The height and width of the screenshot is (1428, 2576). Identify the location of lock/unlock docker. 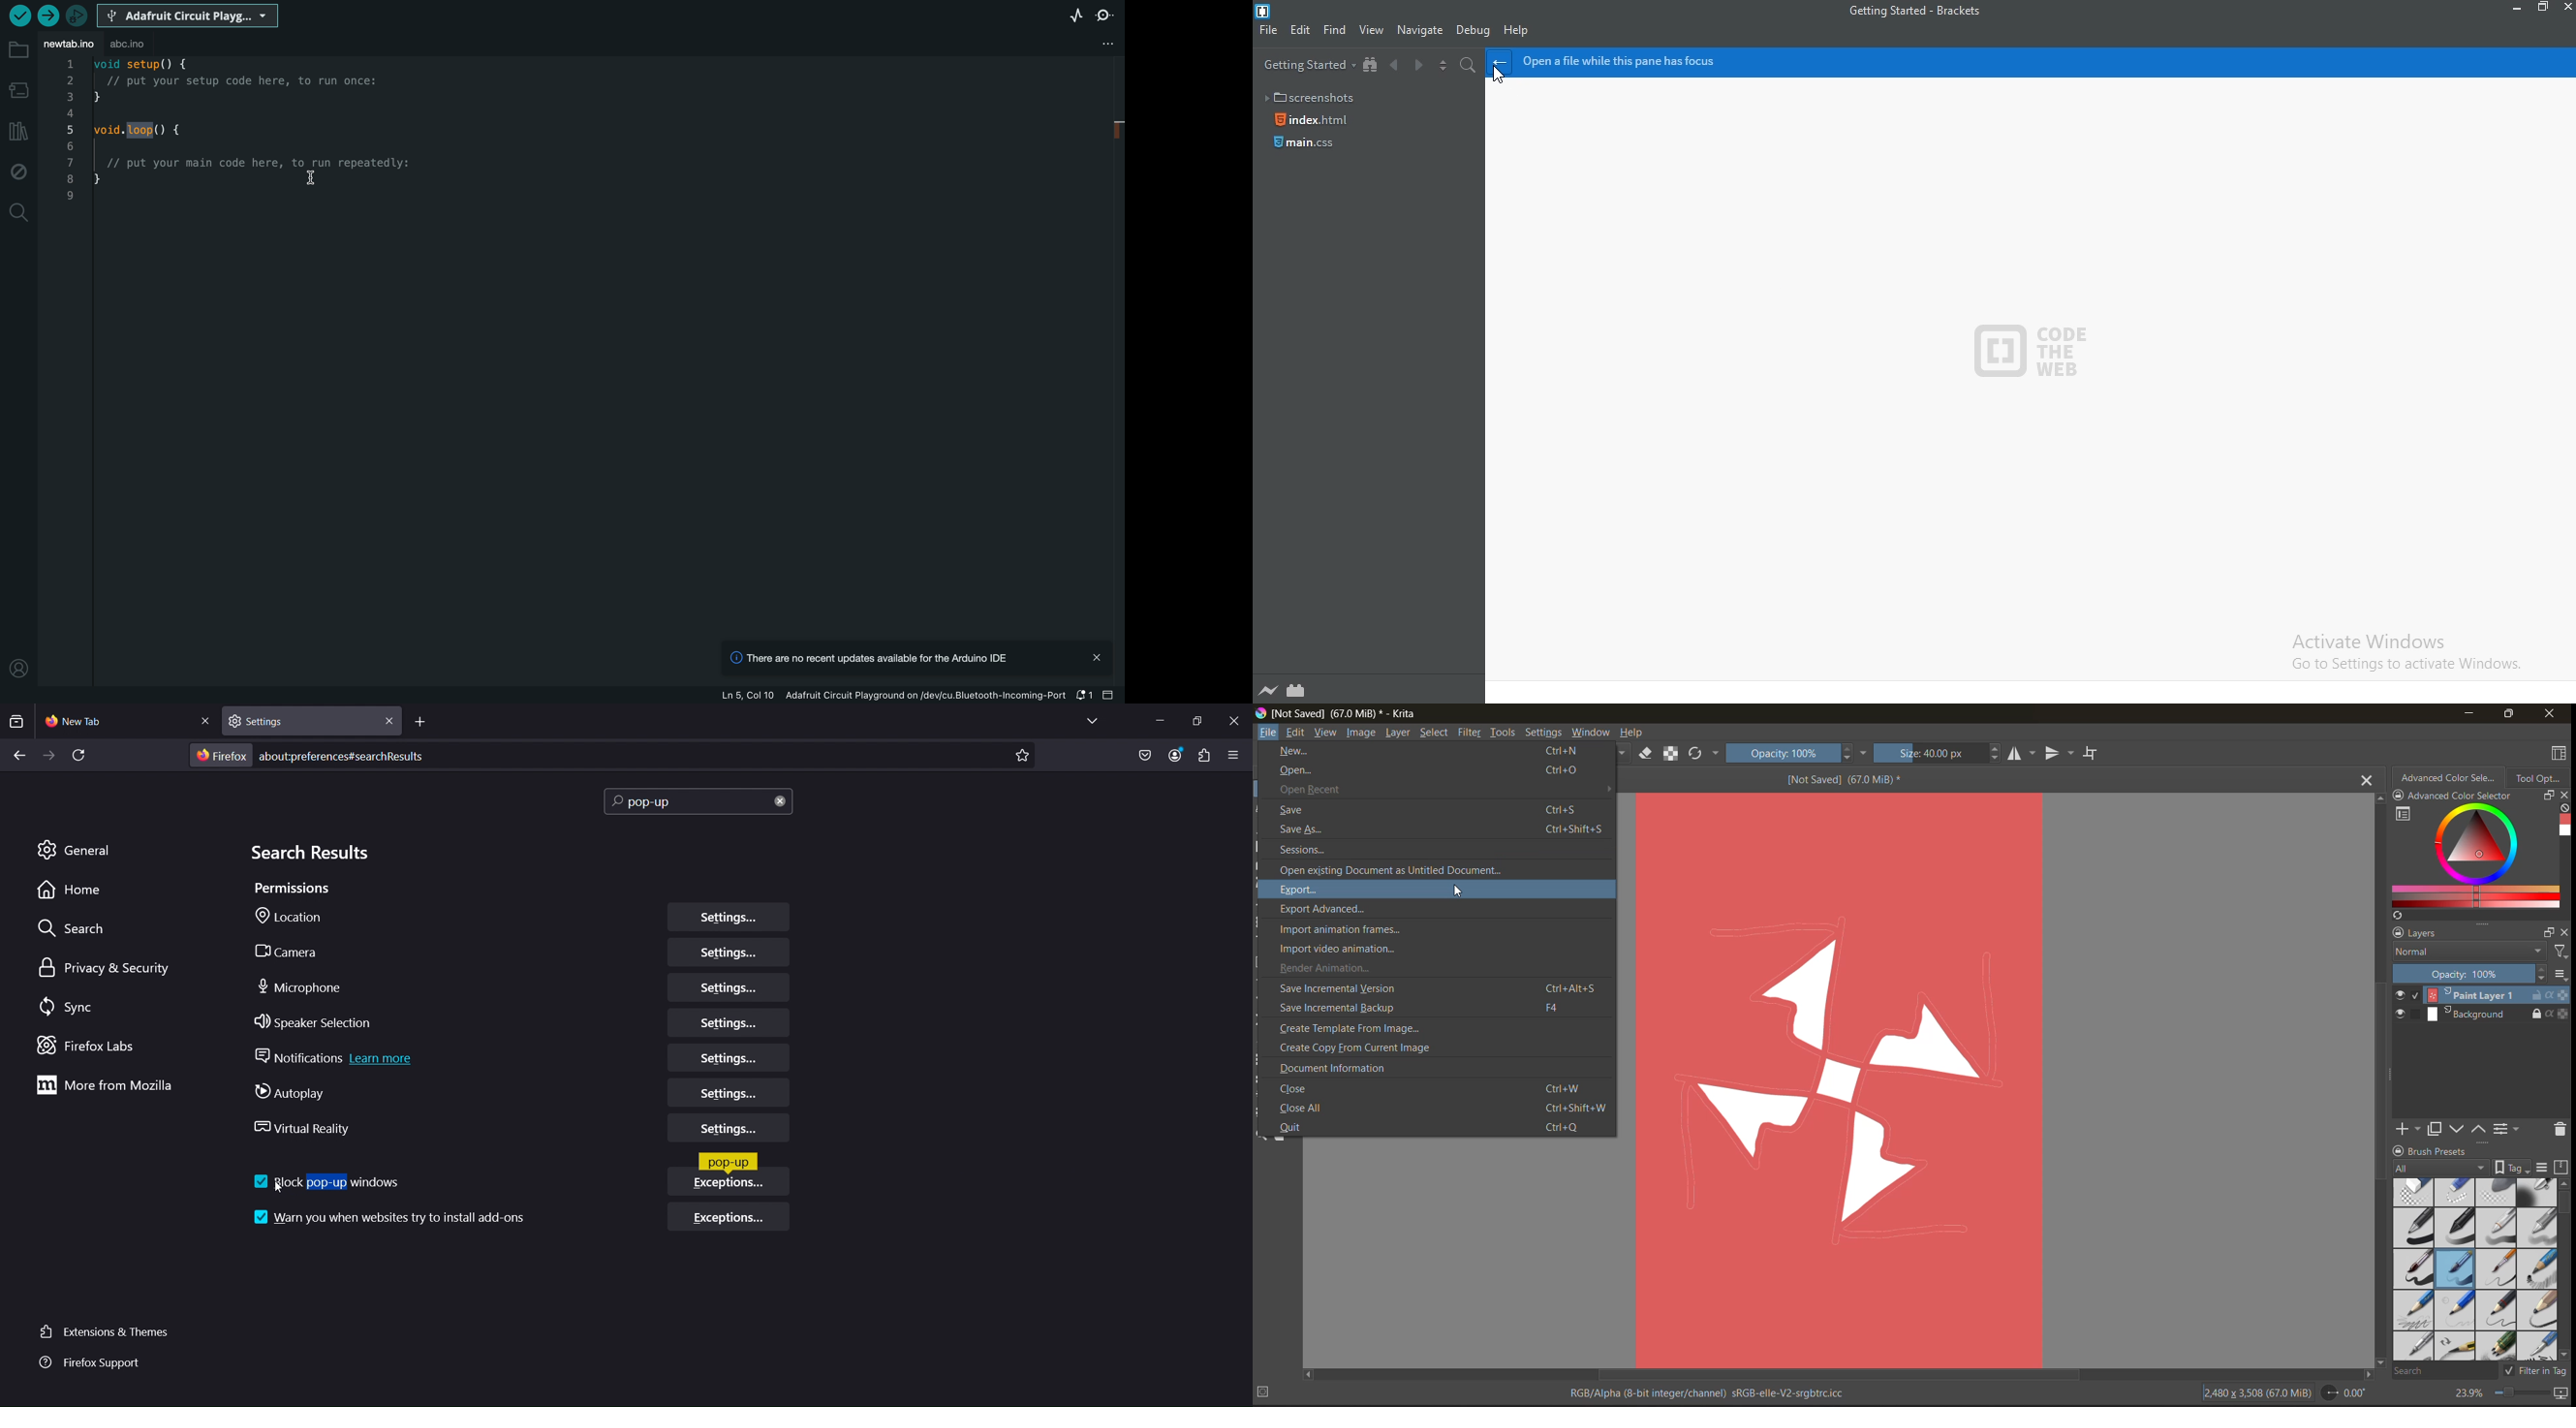
(2402, 796).